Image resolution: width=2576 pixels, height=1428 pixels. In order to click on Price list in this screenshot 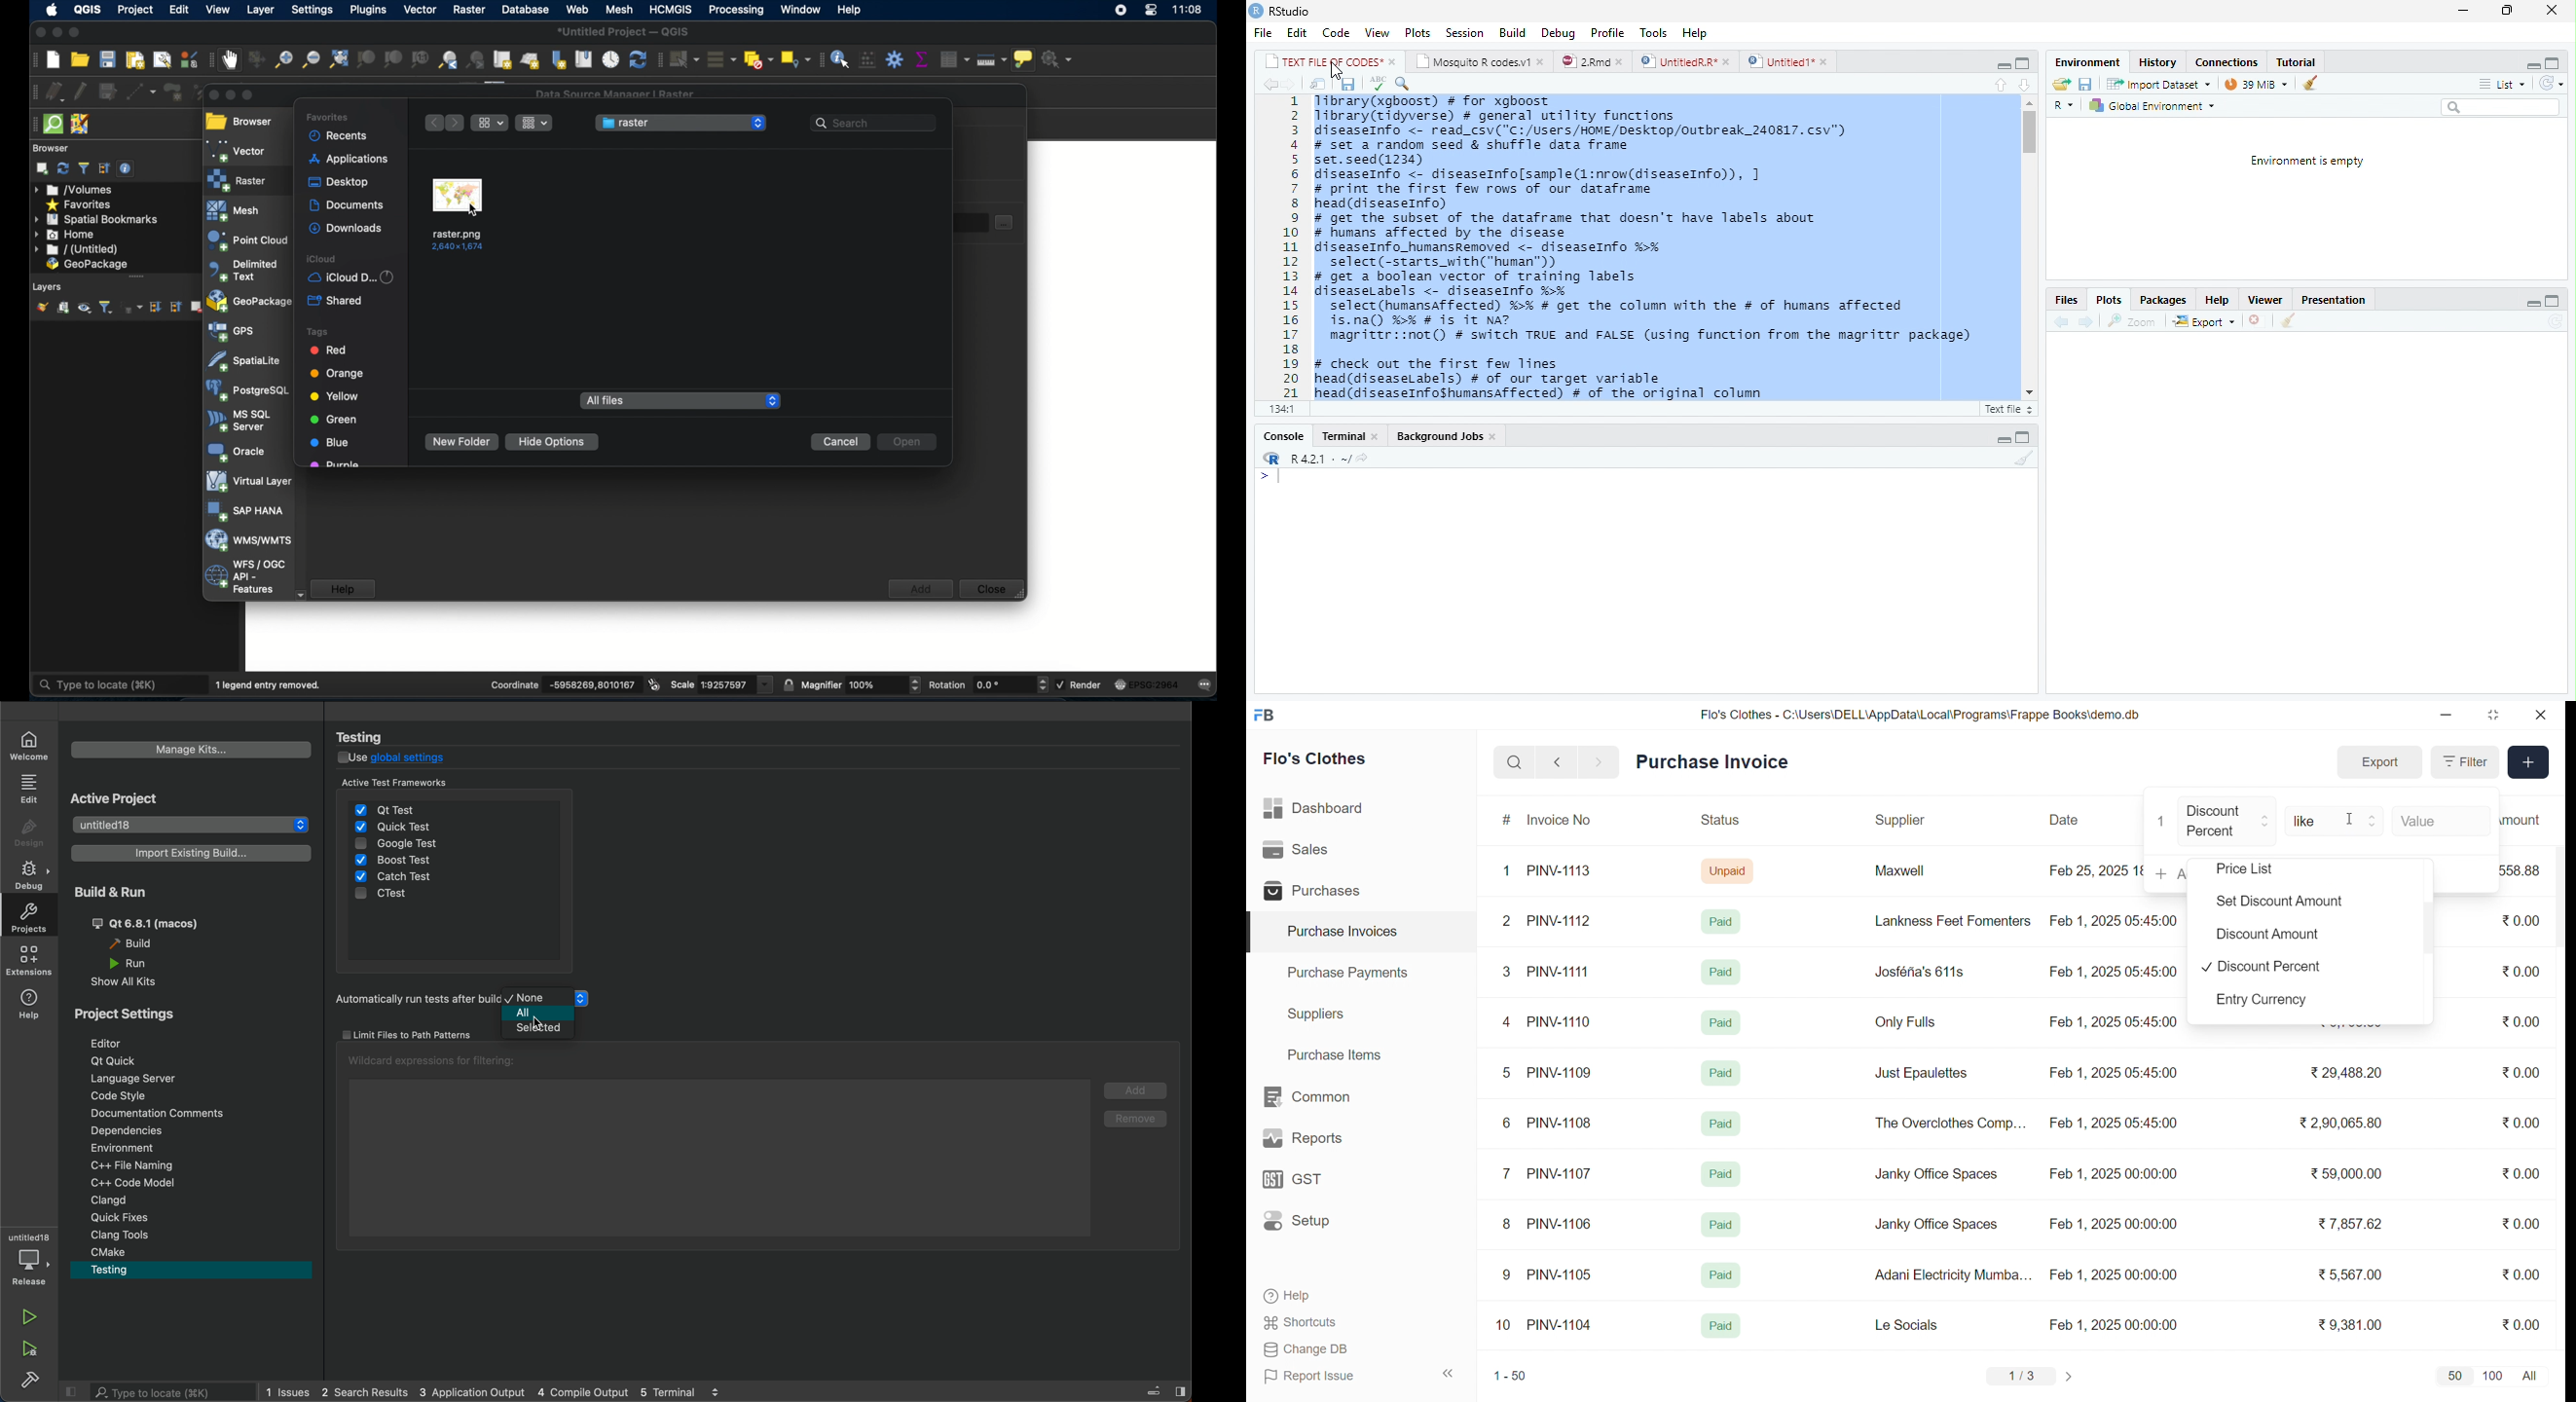, I will do `click(2265, 869)`.